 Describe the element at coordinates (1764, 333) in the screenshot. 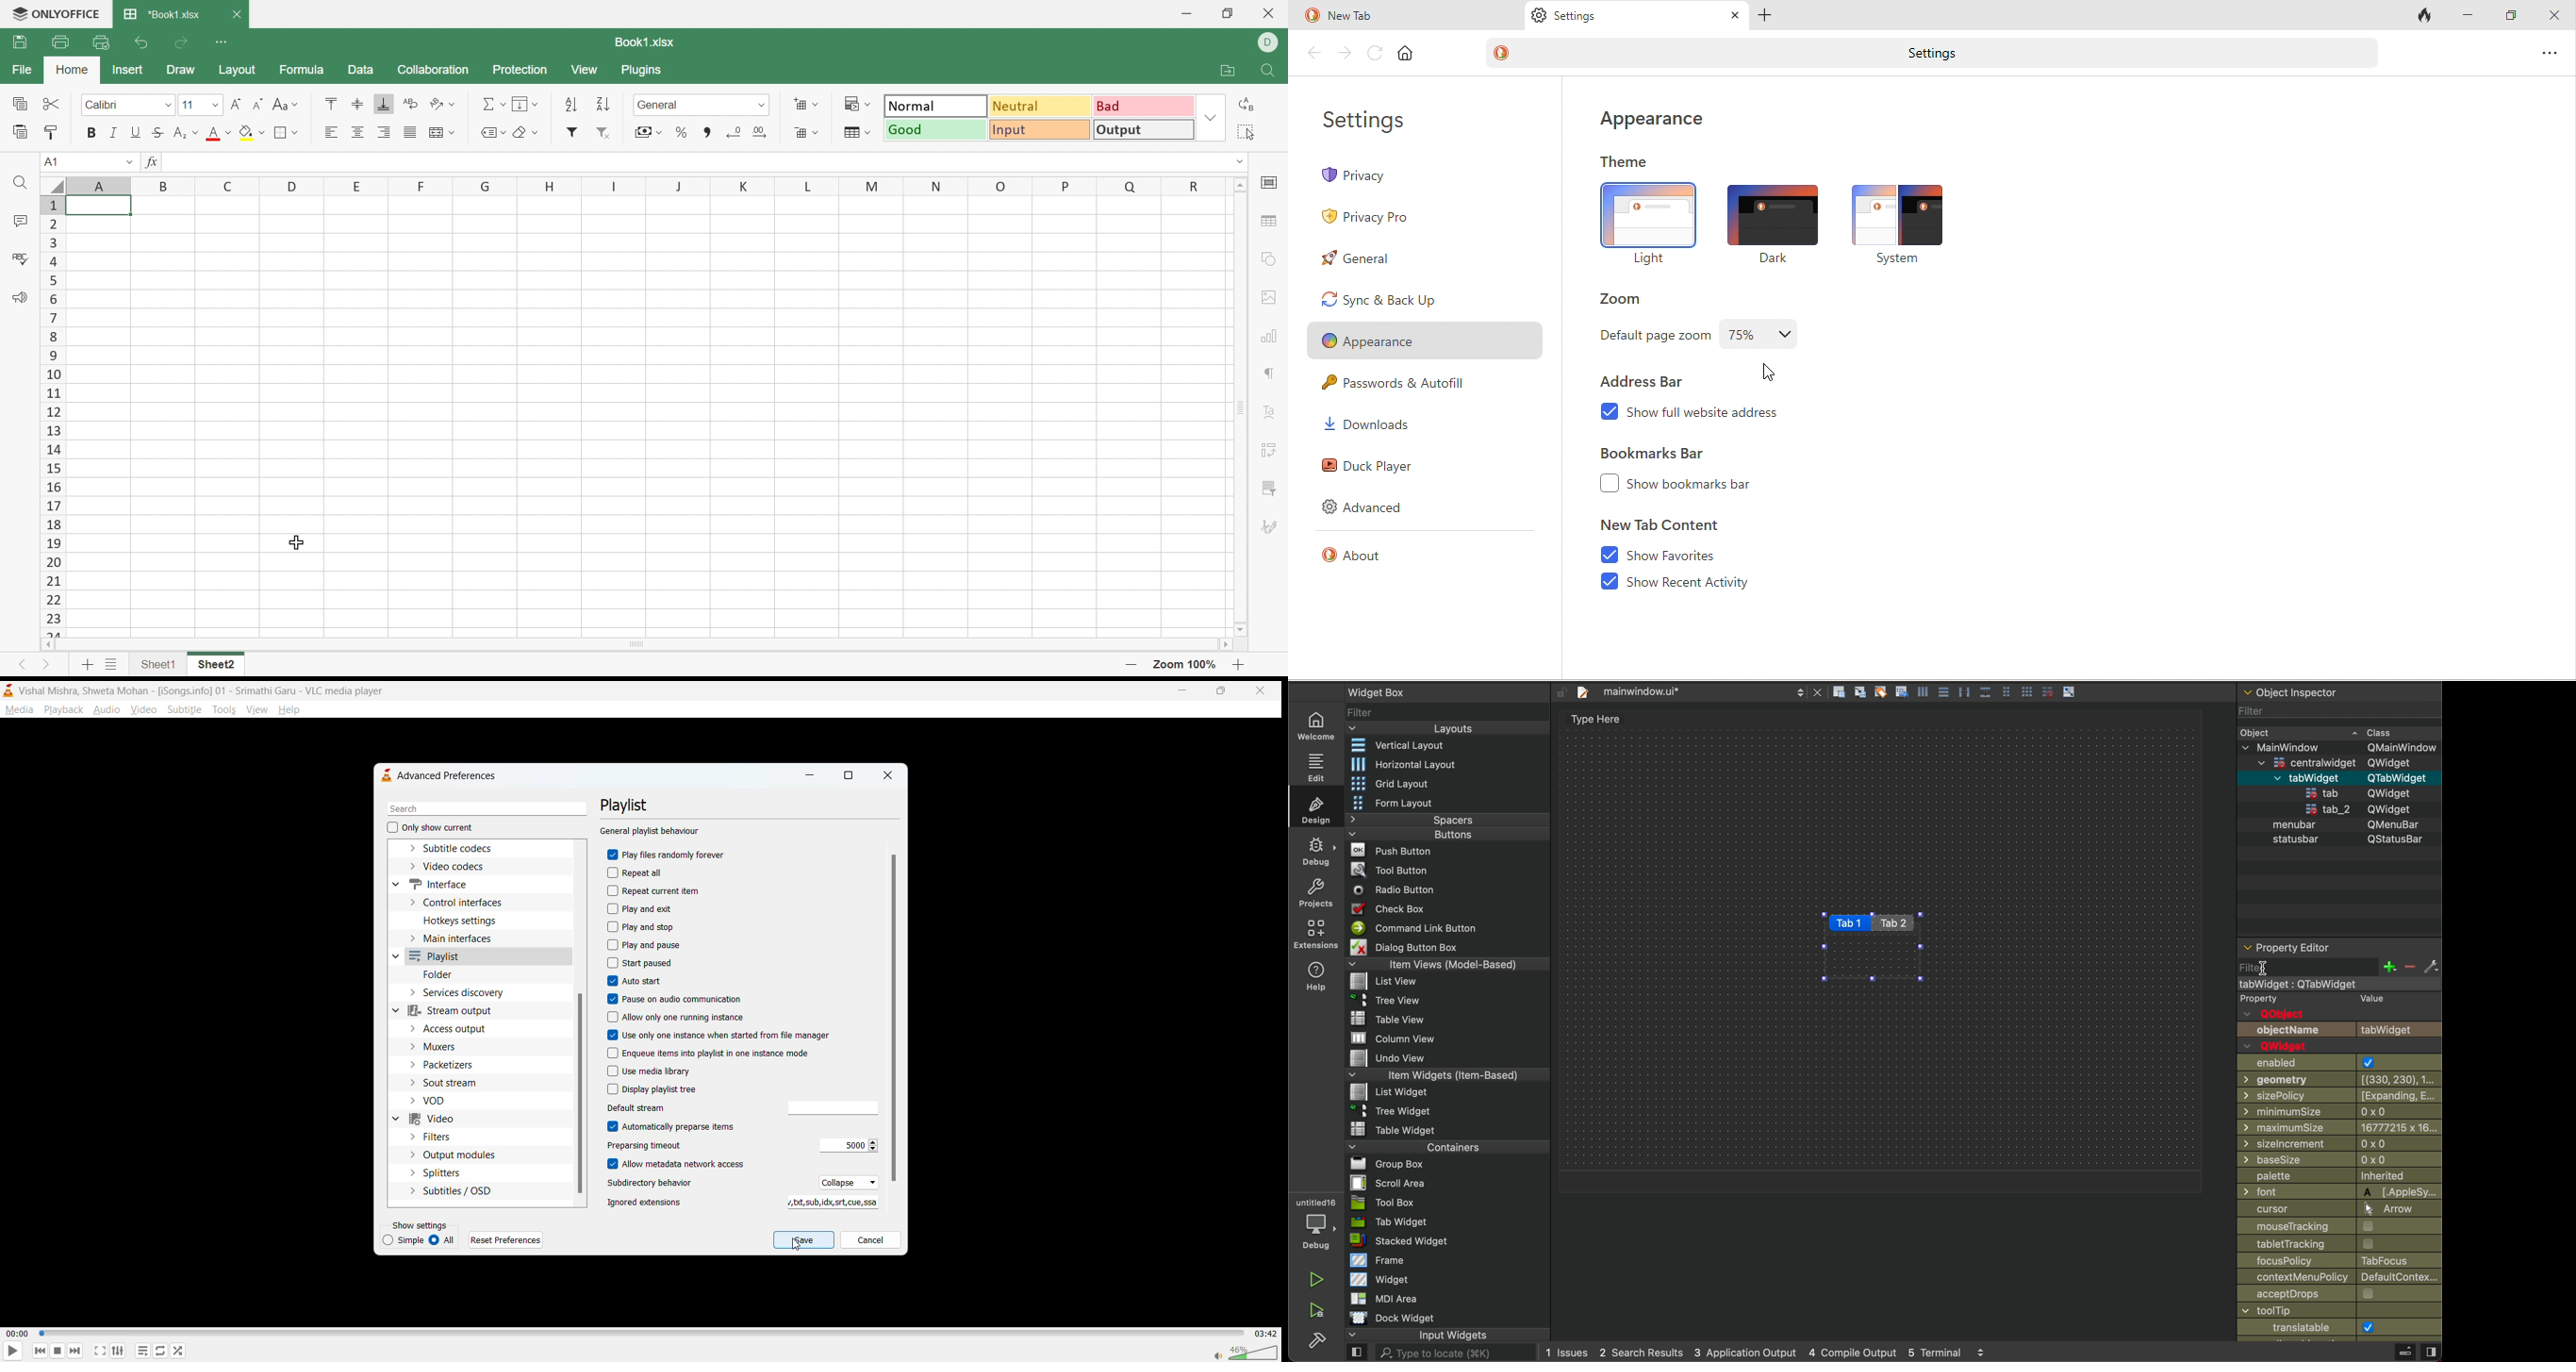

I see `Changed the default zoom level -75%` at that location.